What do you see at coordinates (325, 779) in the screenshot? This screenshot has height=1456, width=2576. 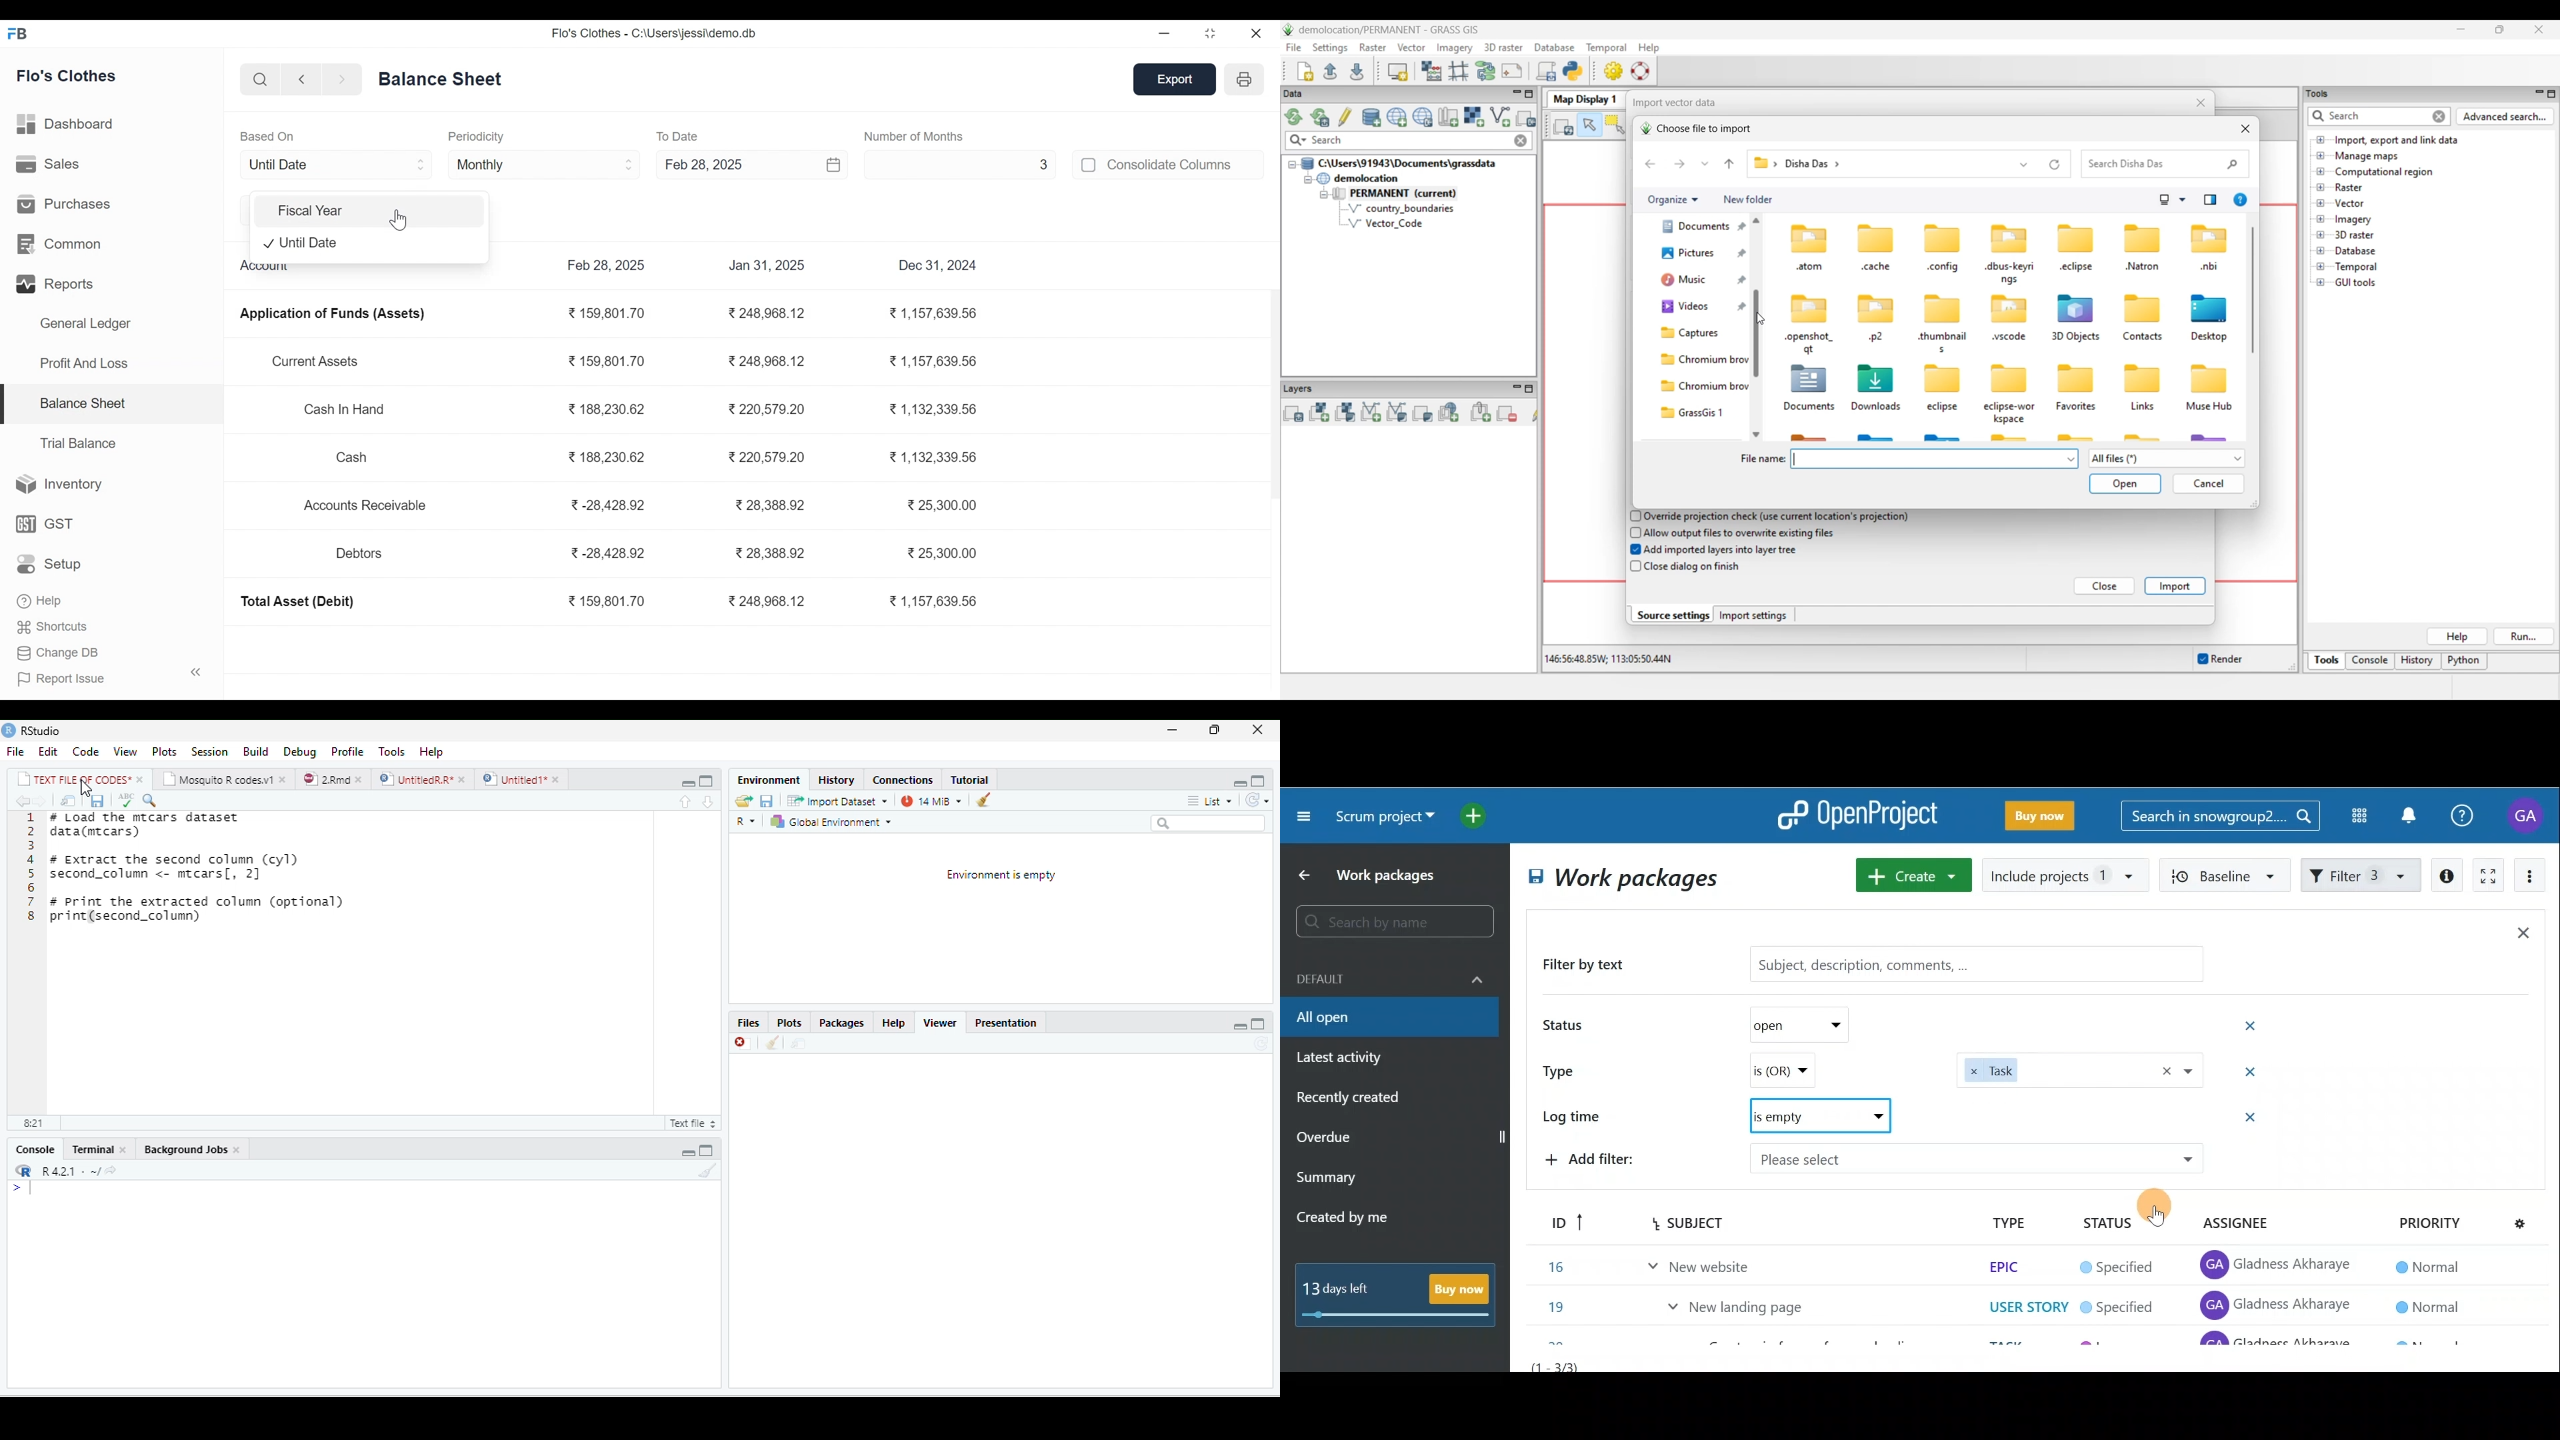 I see `2Rmd` at bounding box center [325, 779].